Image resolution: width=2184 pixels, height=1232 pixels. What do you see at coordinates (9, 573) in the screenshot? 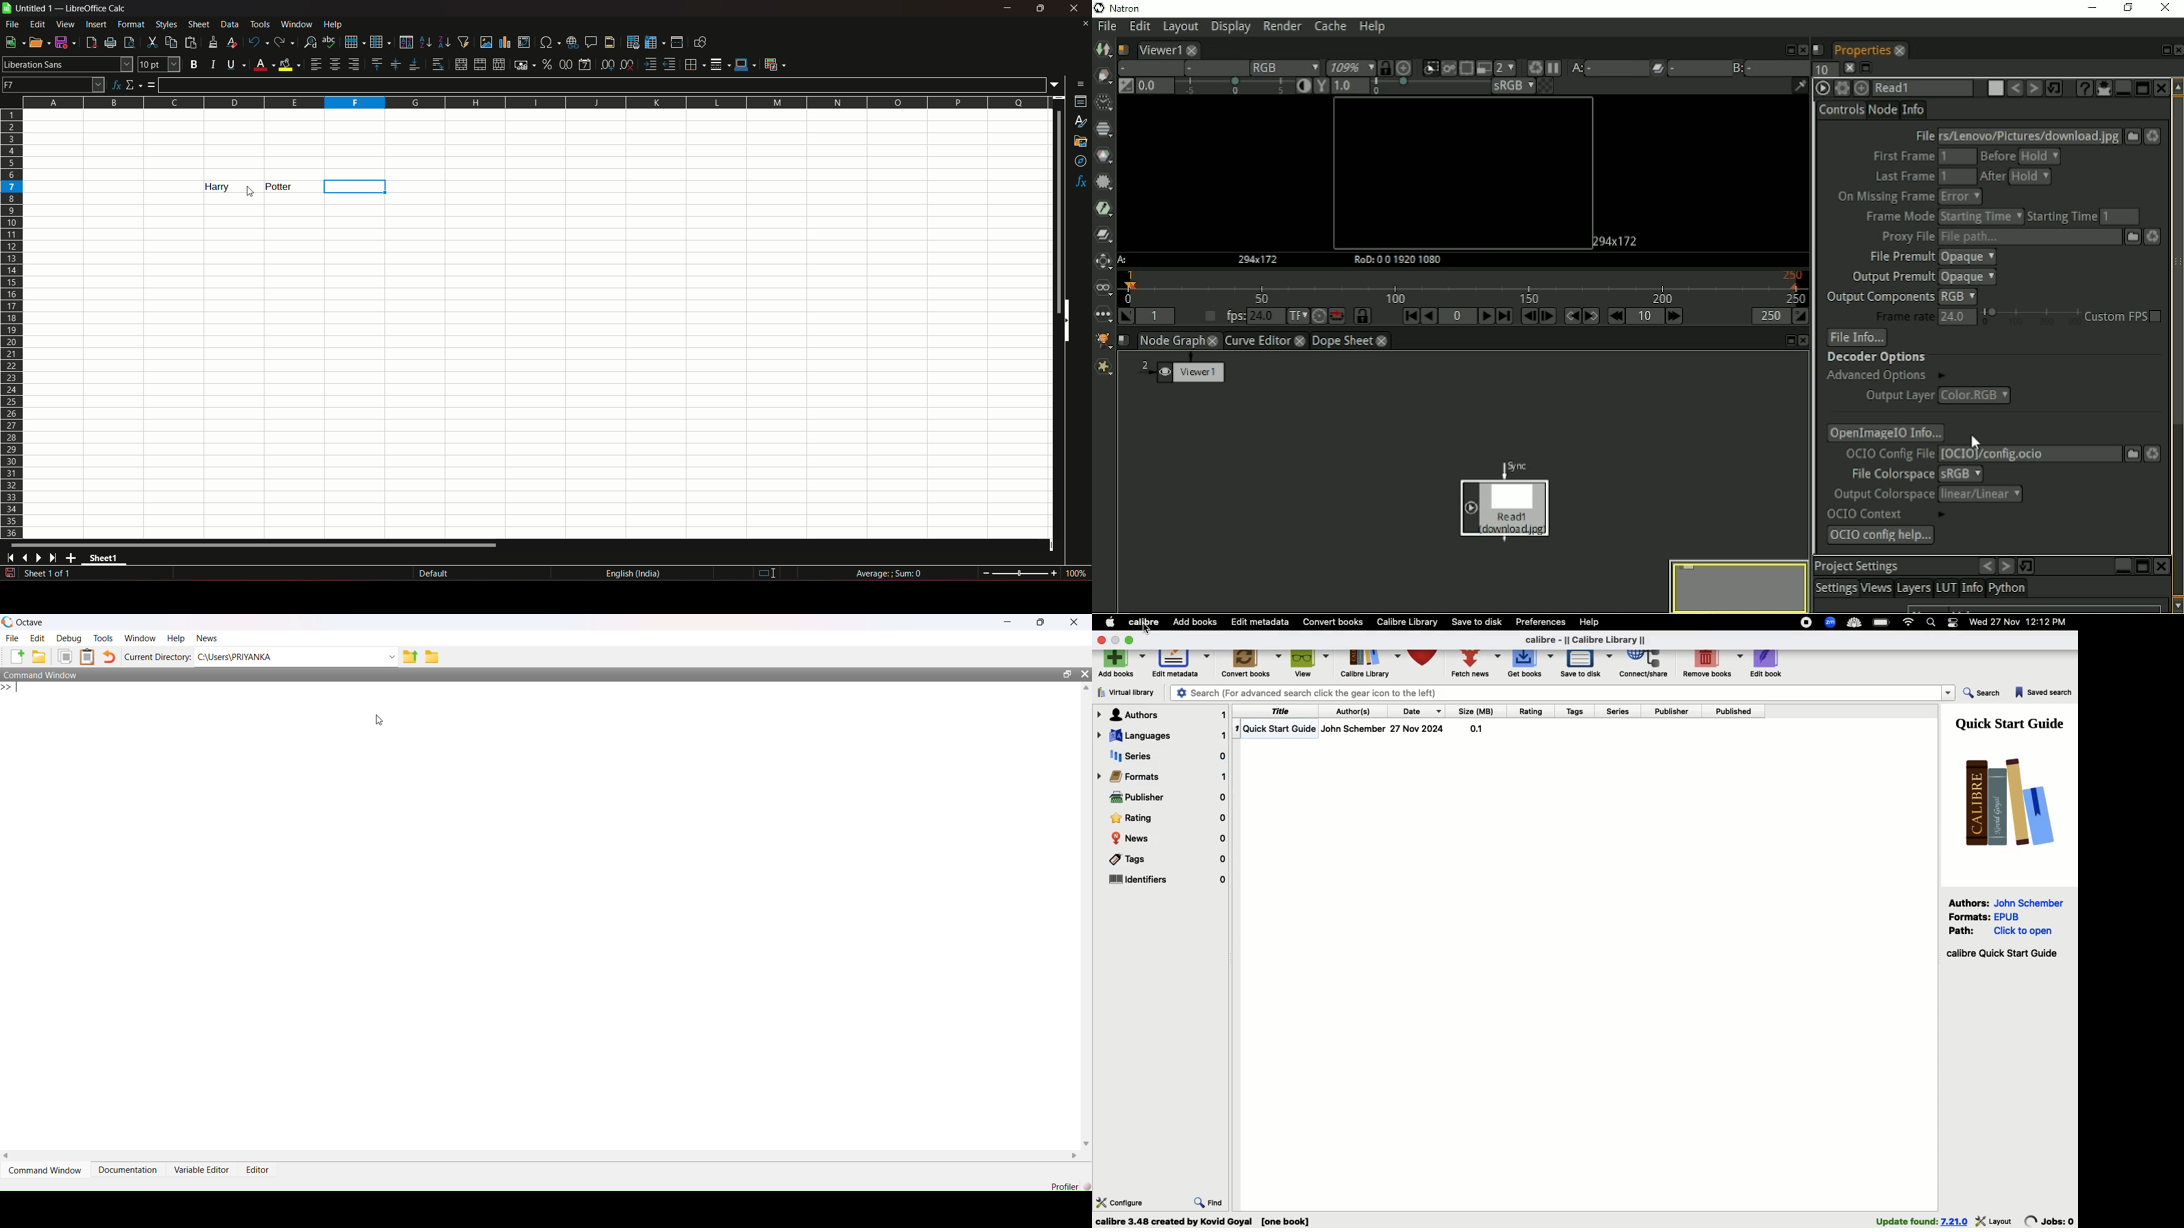
I see `document modified` at bounding box center [9, 573].